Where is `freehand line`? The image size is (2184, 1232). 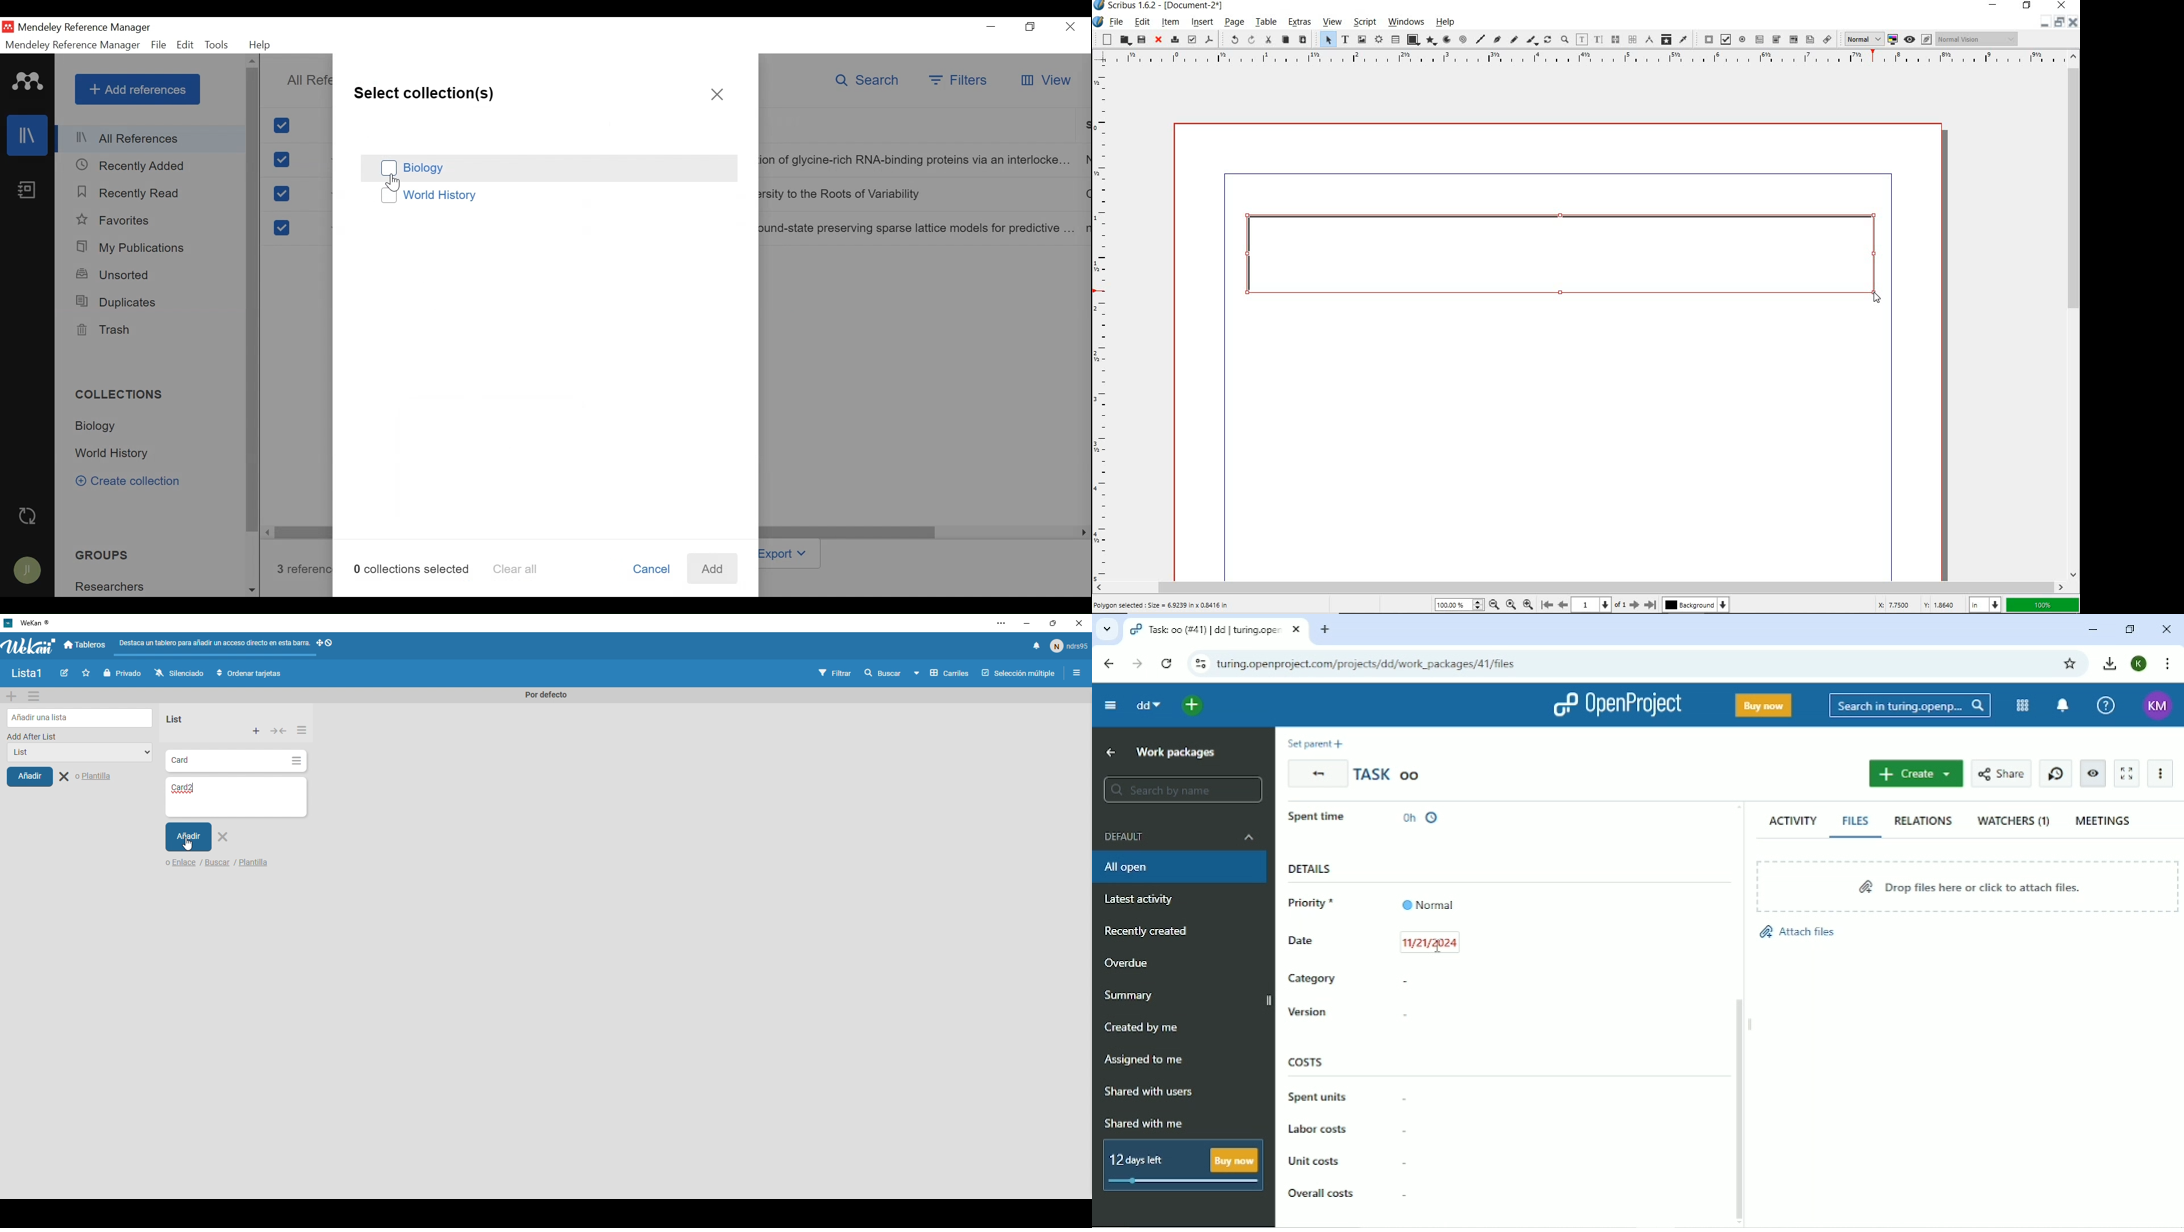 freehand line is located at coordinates (1514, 40).